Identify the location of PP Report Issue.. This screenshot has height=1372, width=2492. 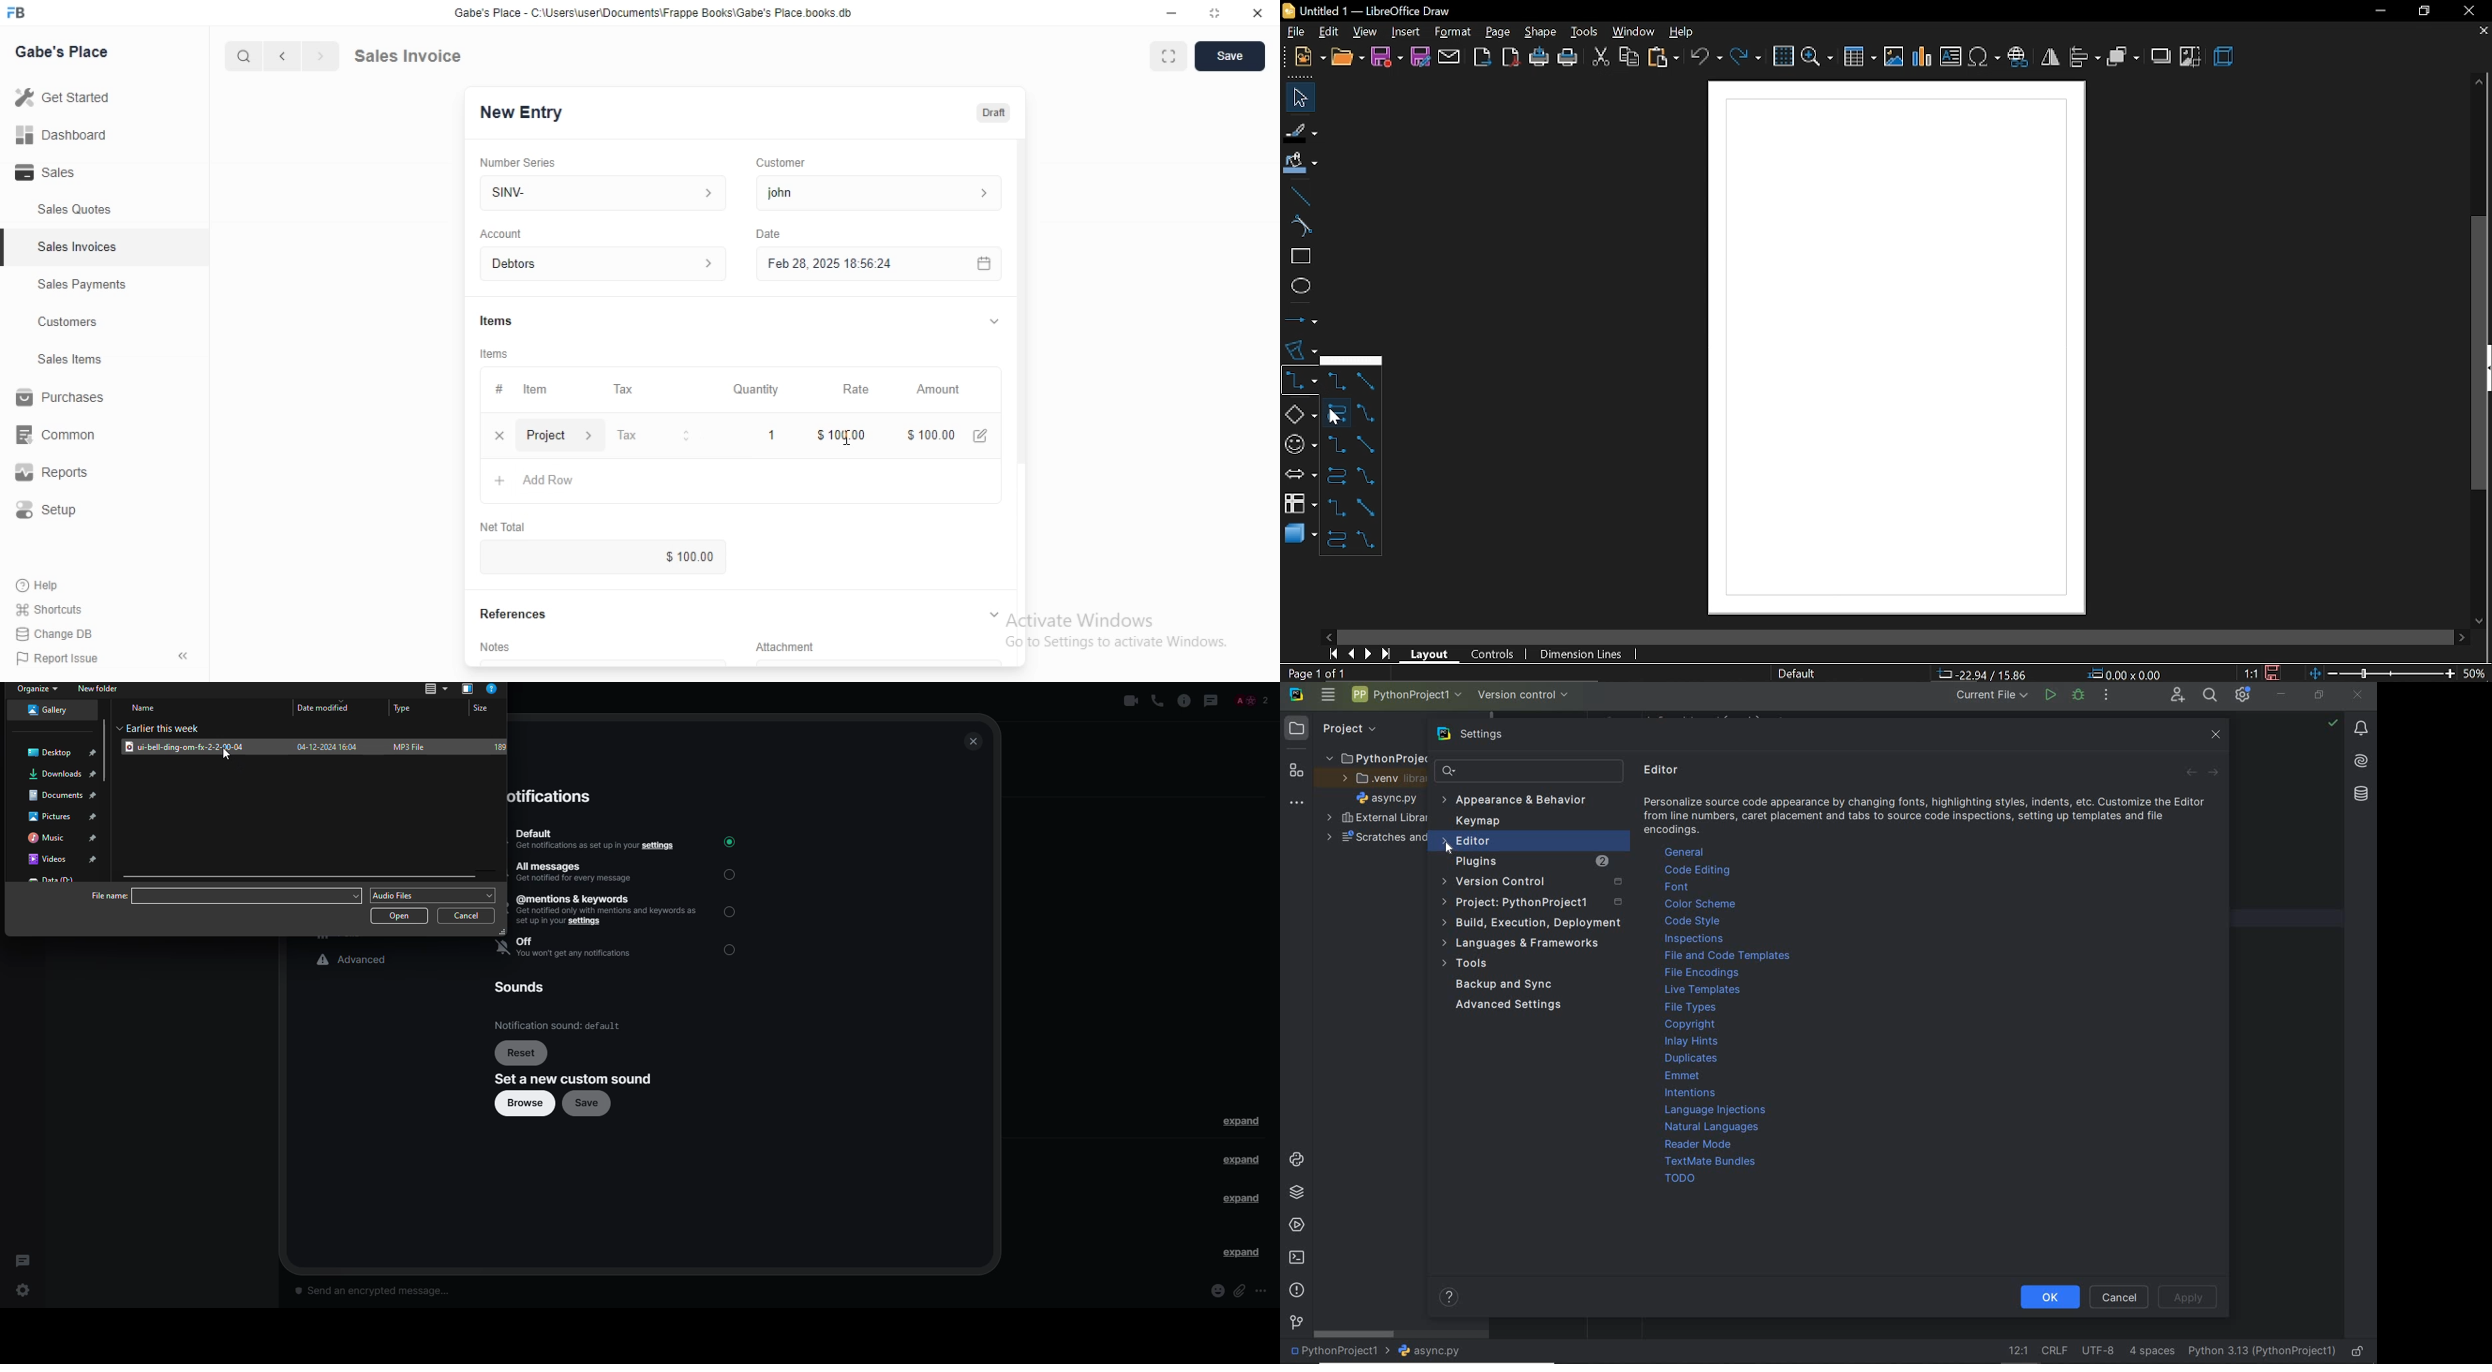
(64, 662).